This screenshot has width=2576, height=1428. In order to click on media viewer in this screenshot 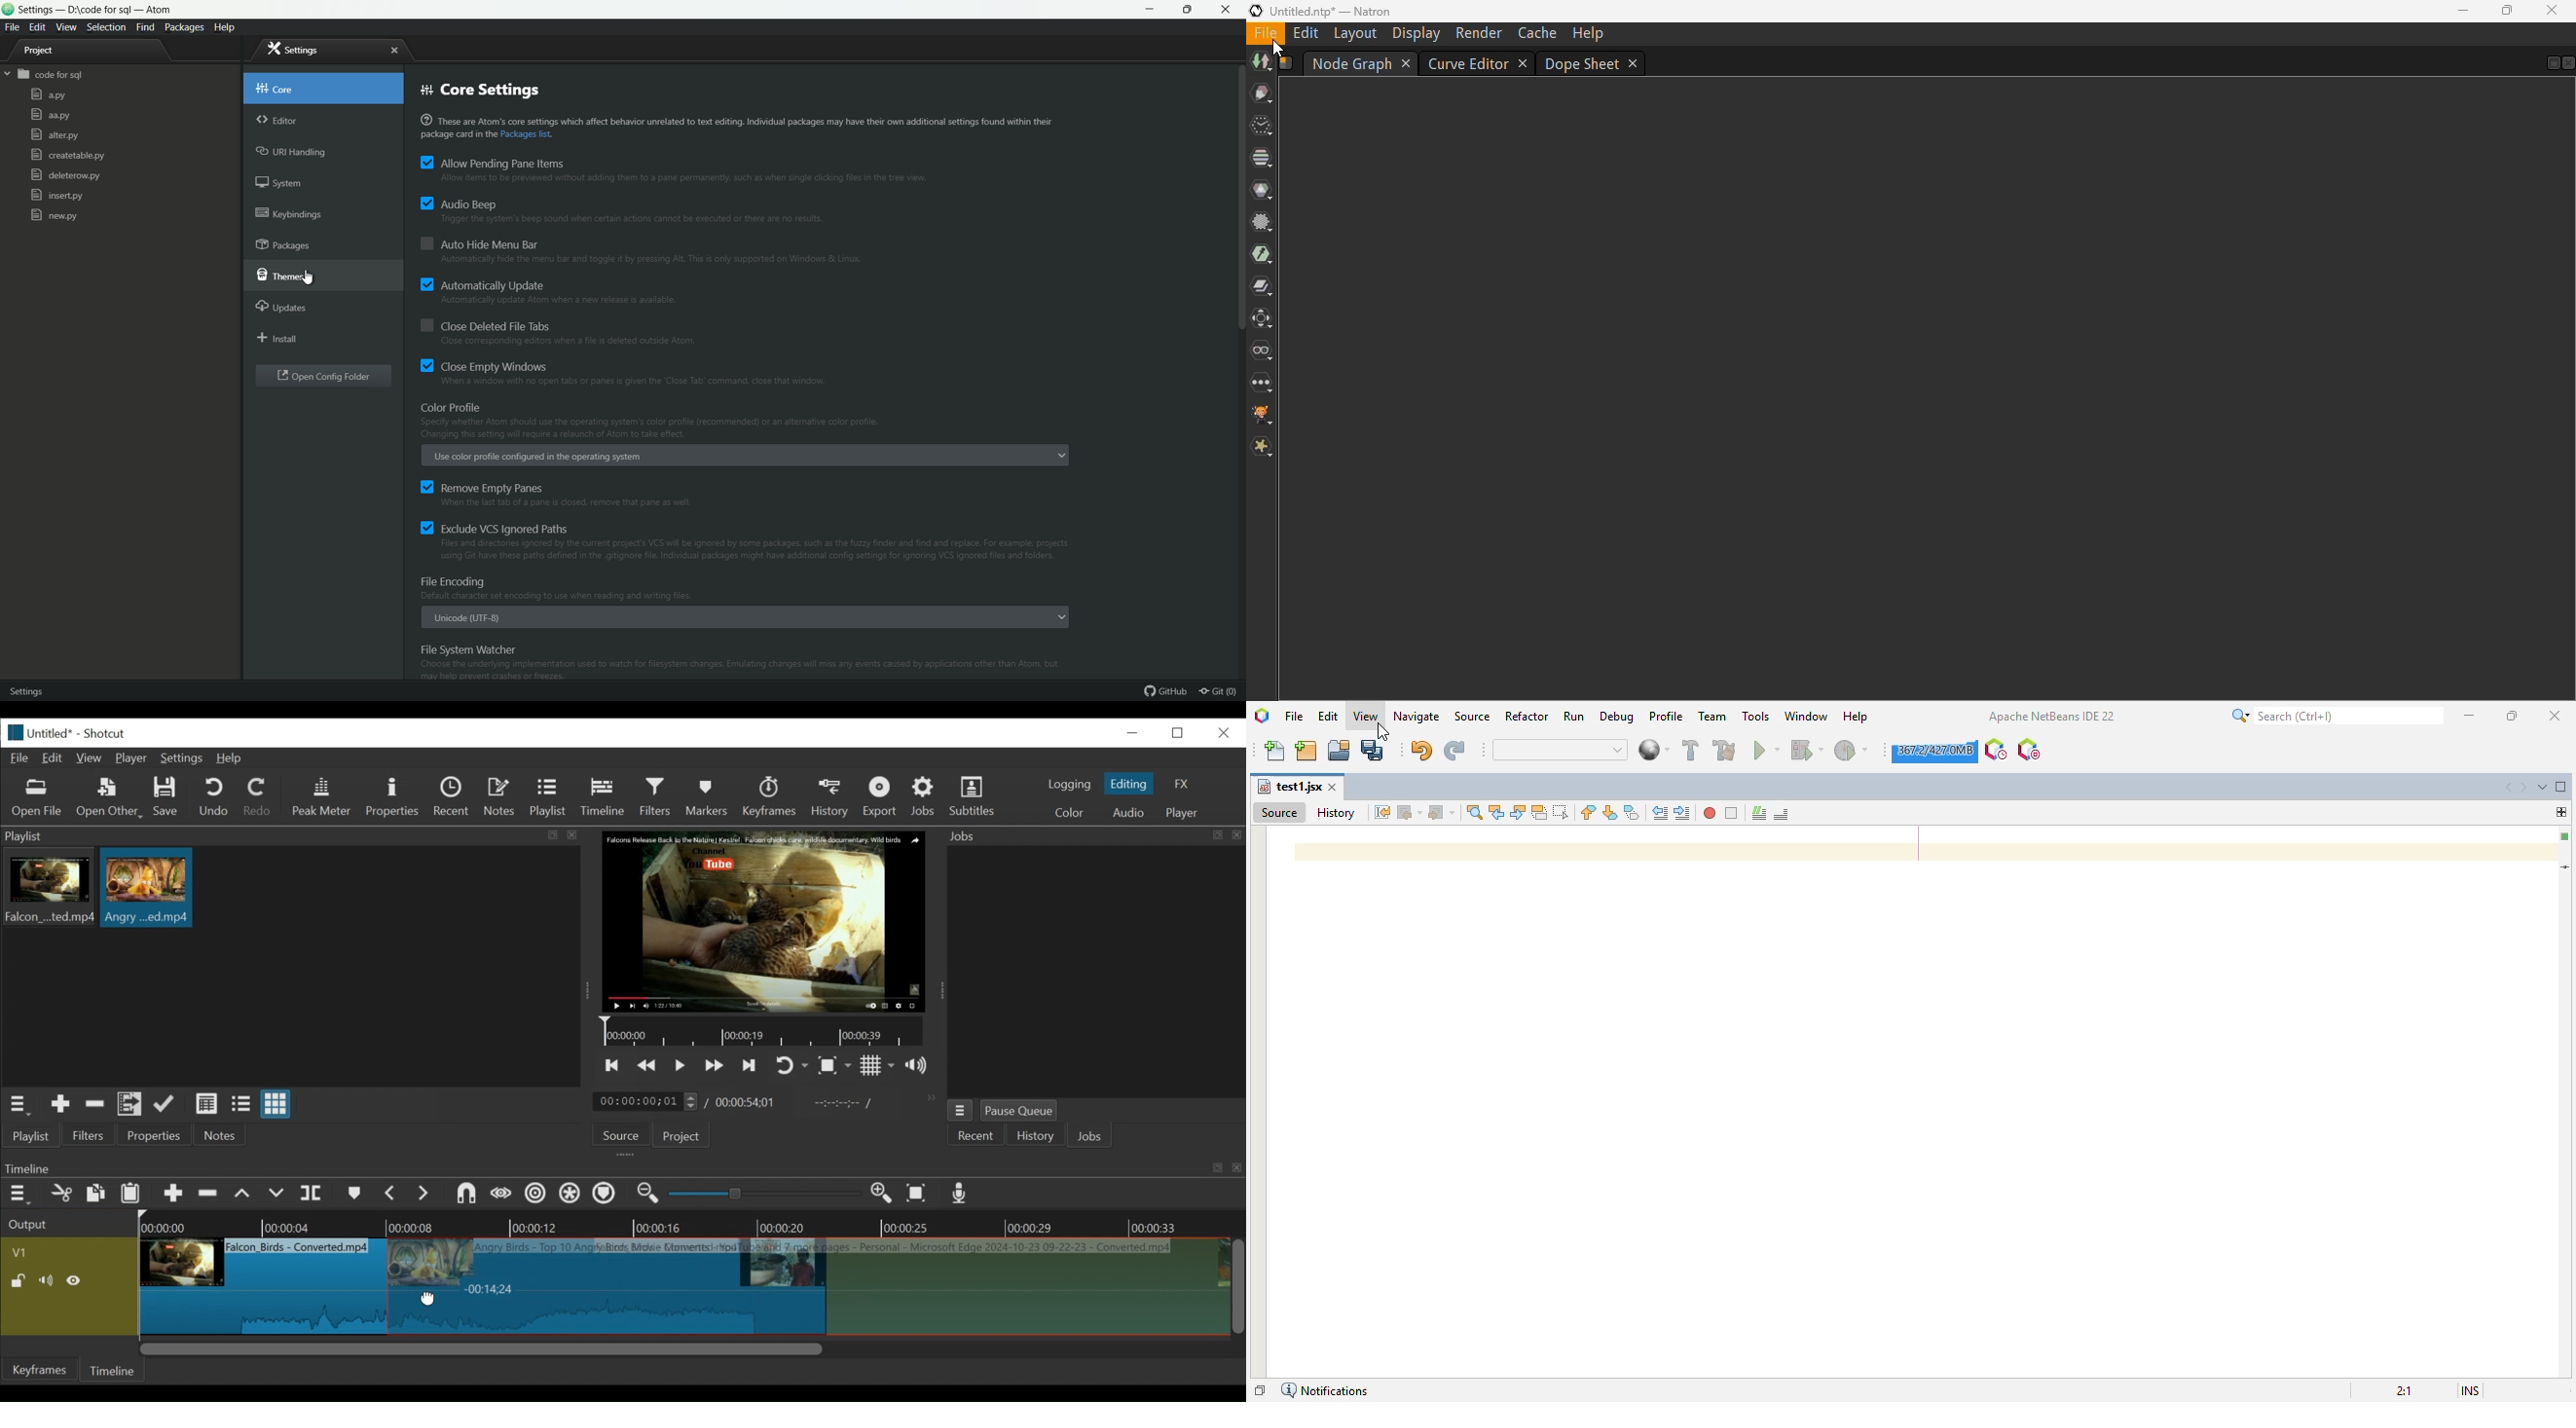, I will do `click(762, 921)`.